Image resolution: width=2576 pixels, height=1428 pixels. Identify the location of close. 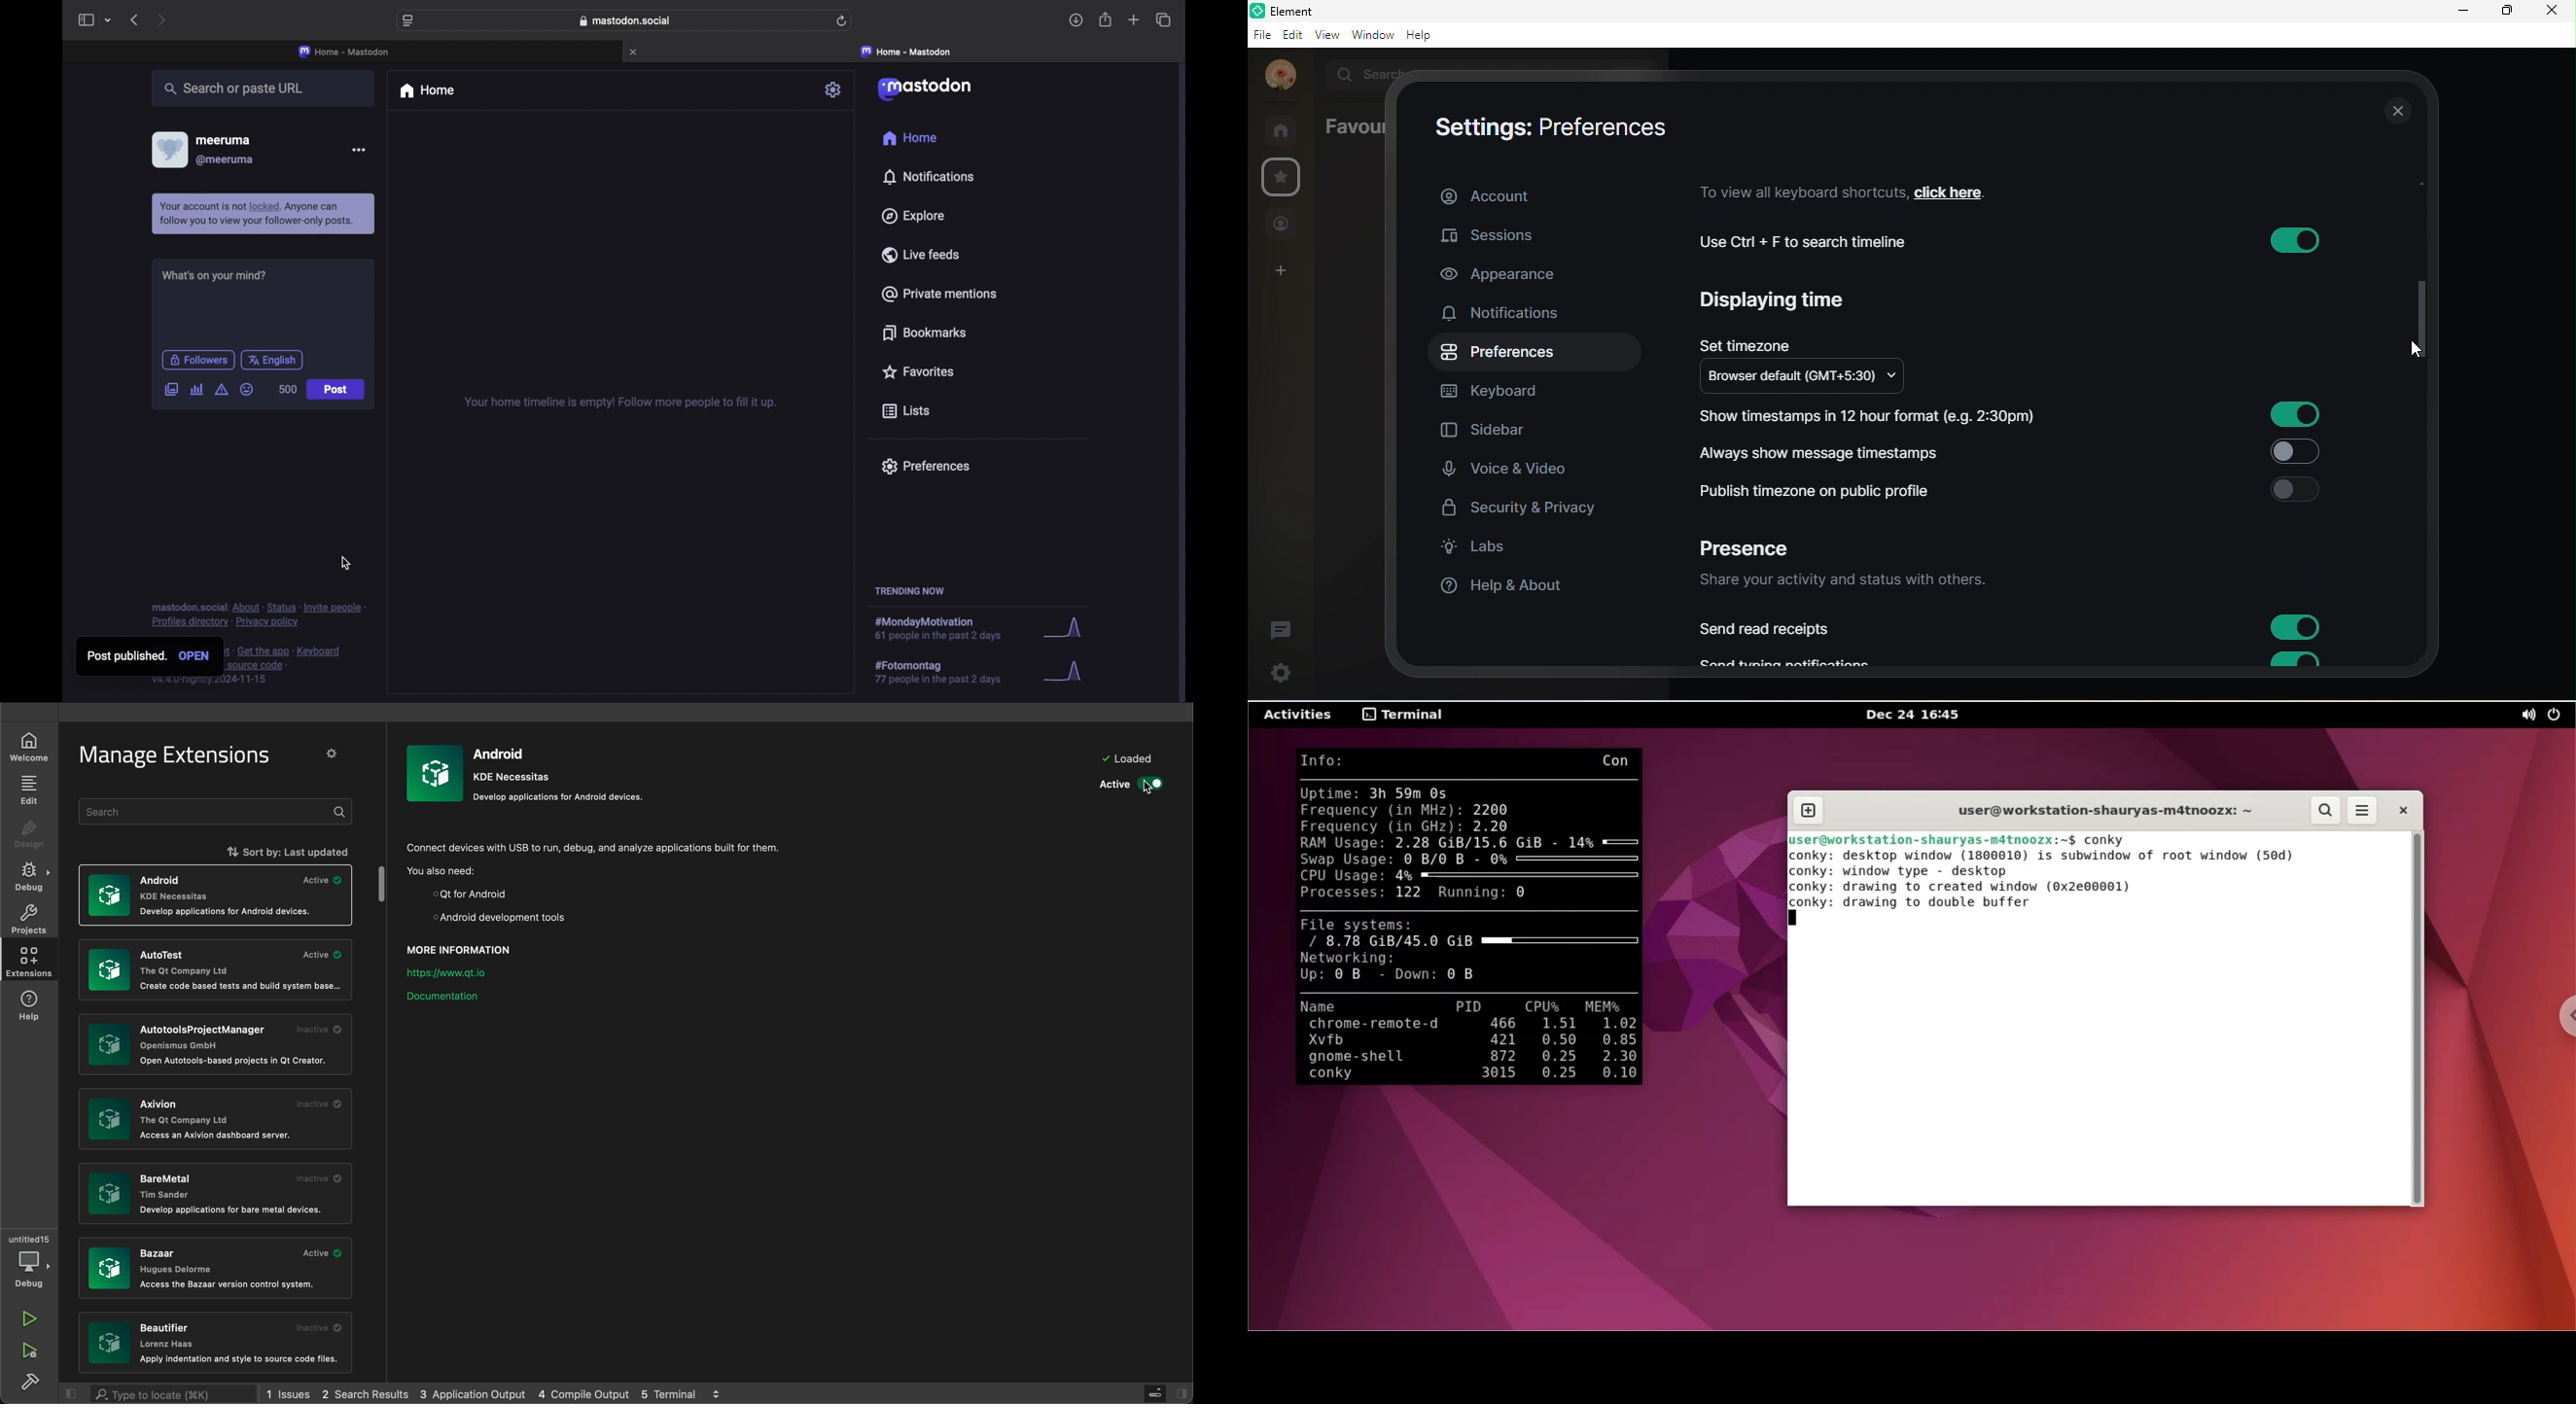
(2557, 14).